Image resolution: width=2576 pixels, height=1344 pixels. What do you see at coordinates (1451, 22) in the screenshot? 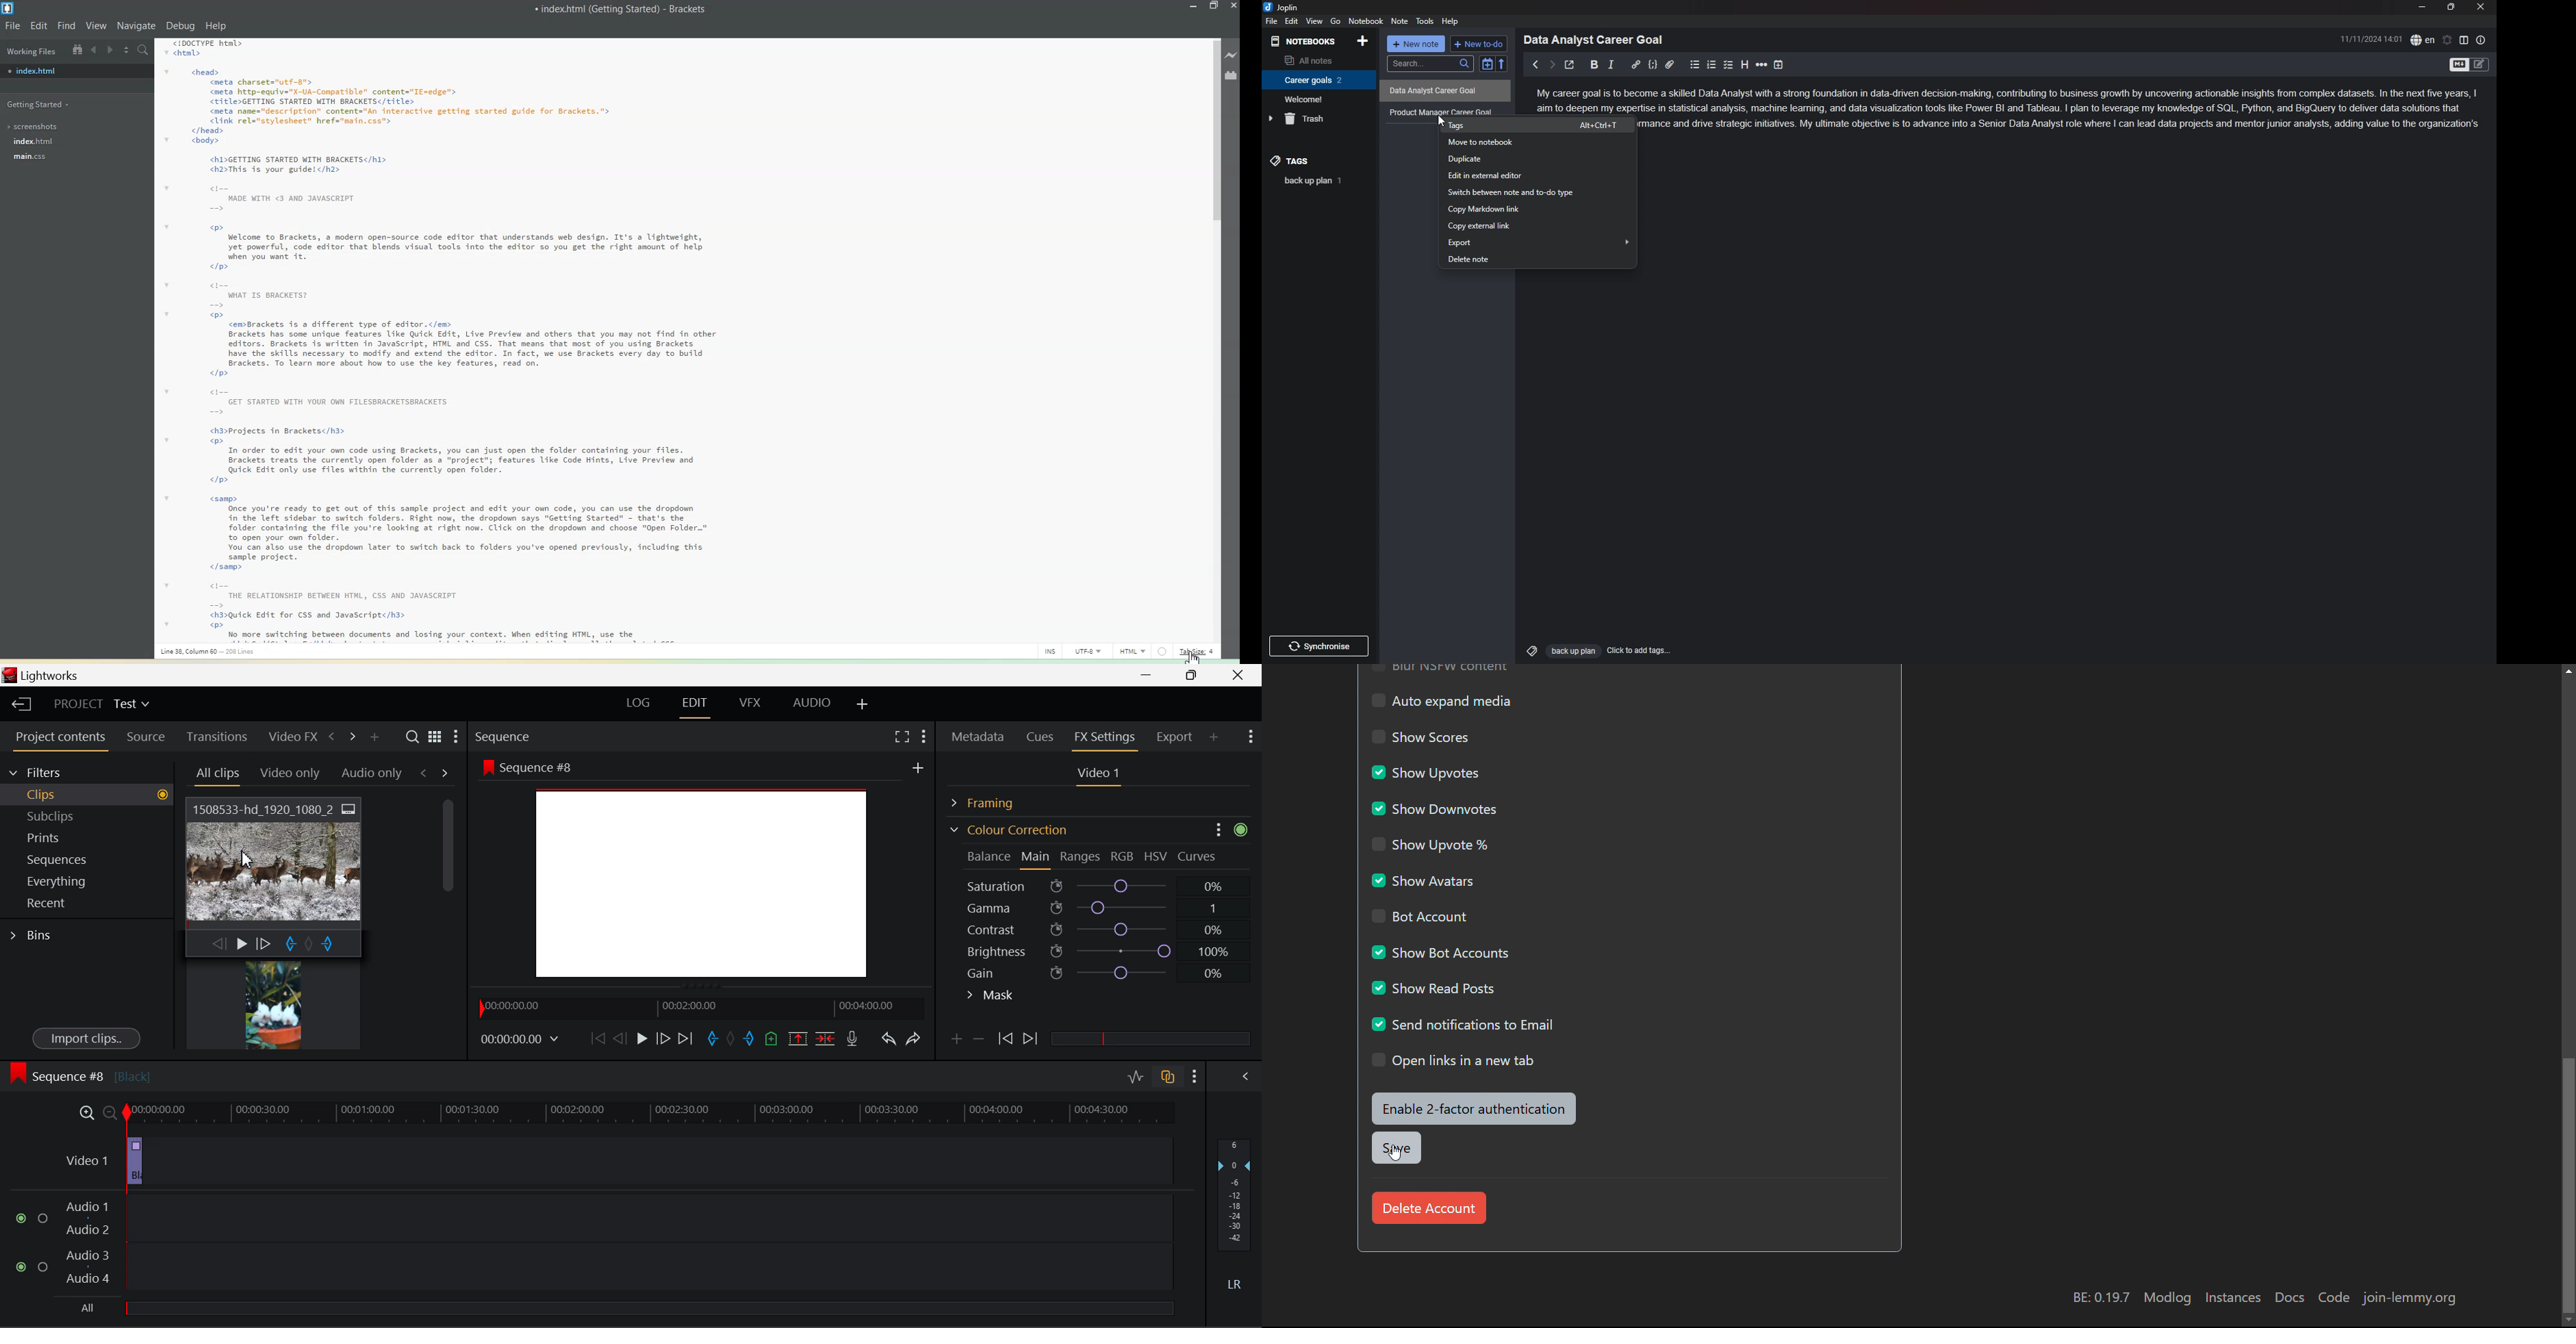
I see `help` at bounding box center [1451, 22].